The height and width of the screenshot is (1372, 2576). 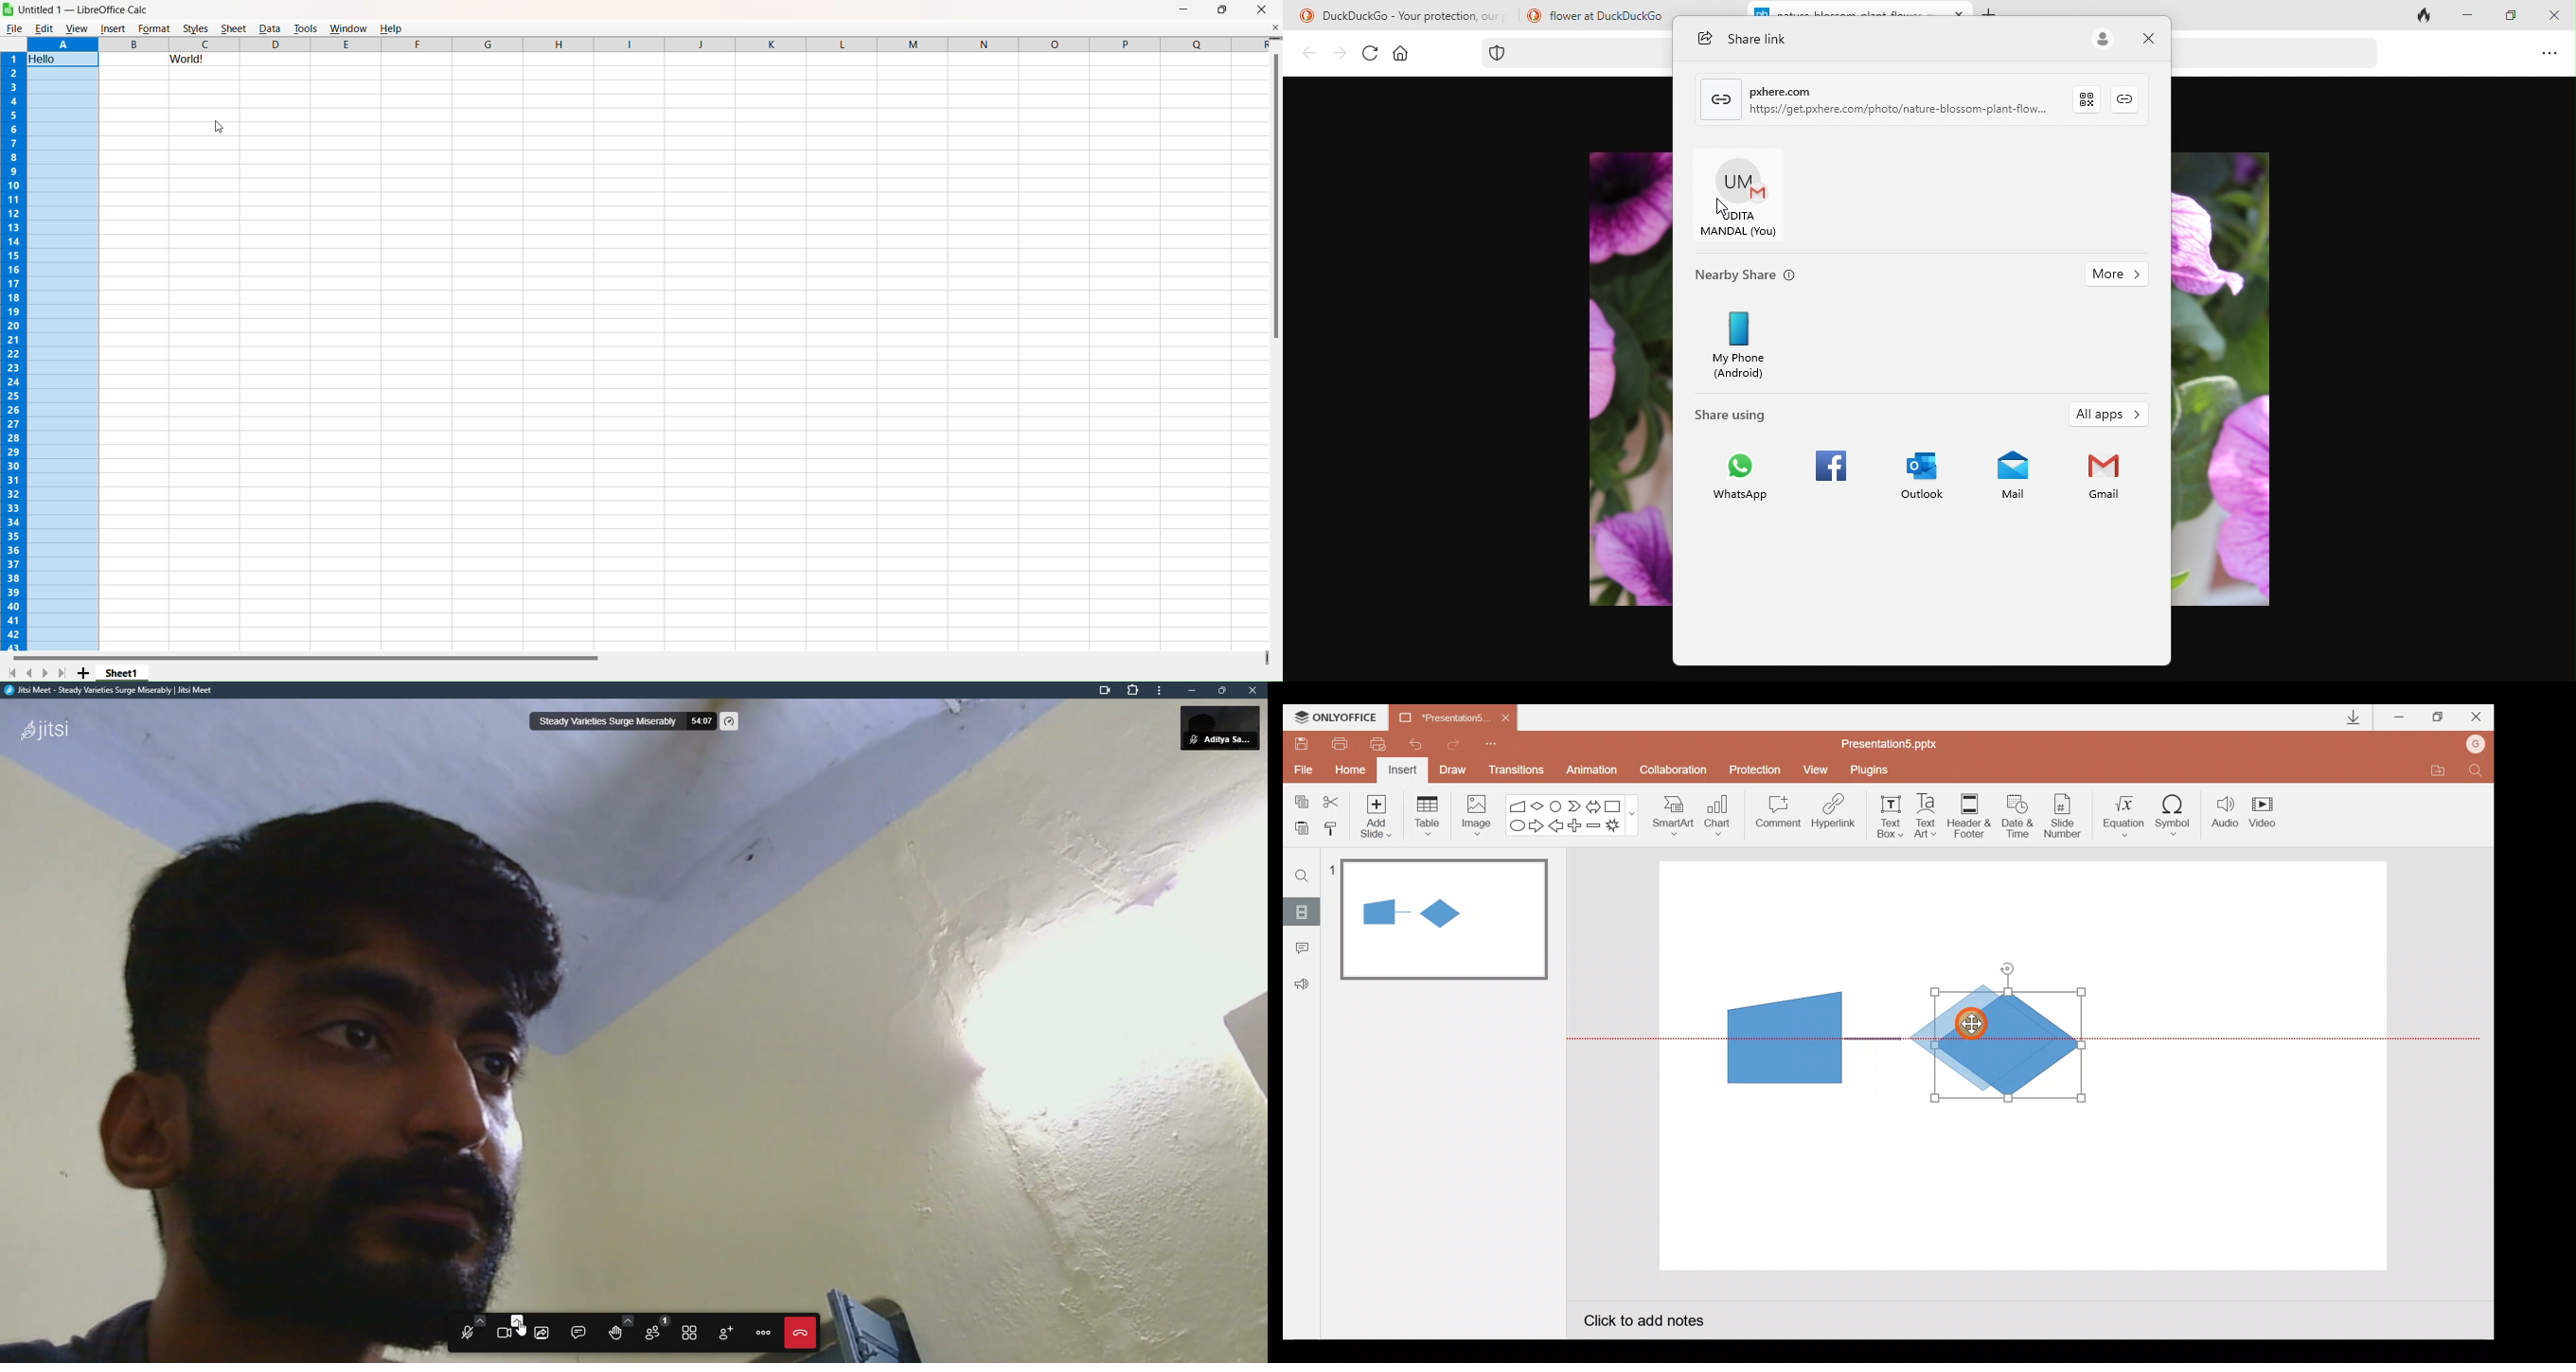 I want to click on Copy style, so click(x=1332, y=827).